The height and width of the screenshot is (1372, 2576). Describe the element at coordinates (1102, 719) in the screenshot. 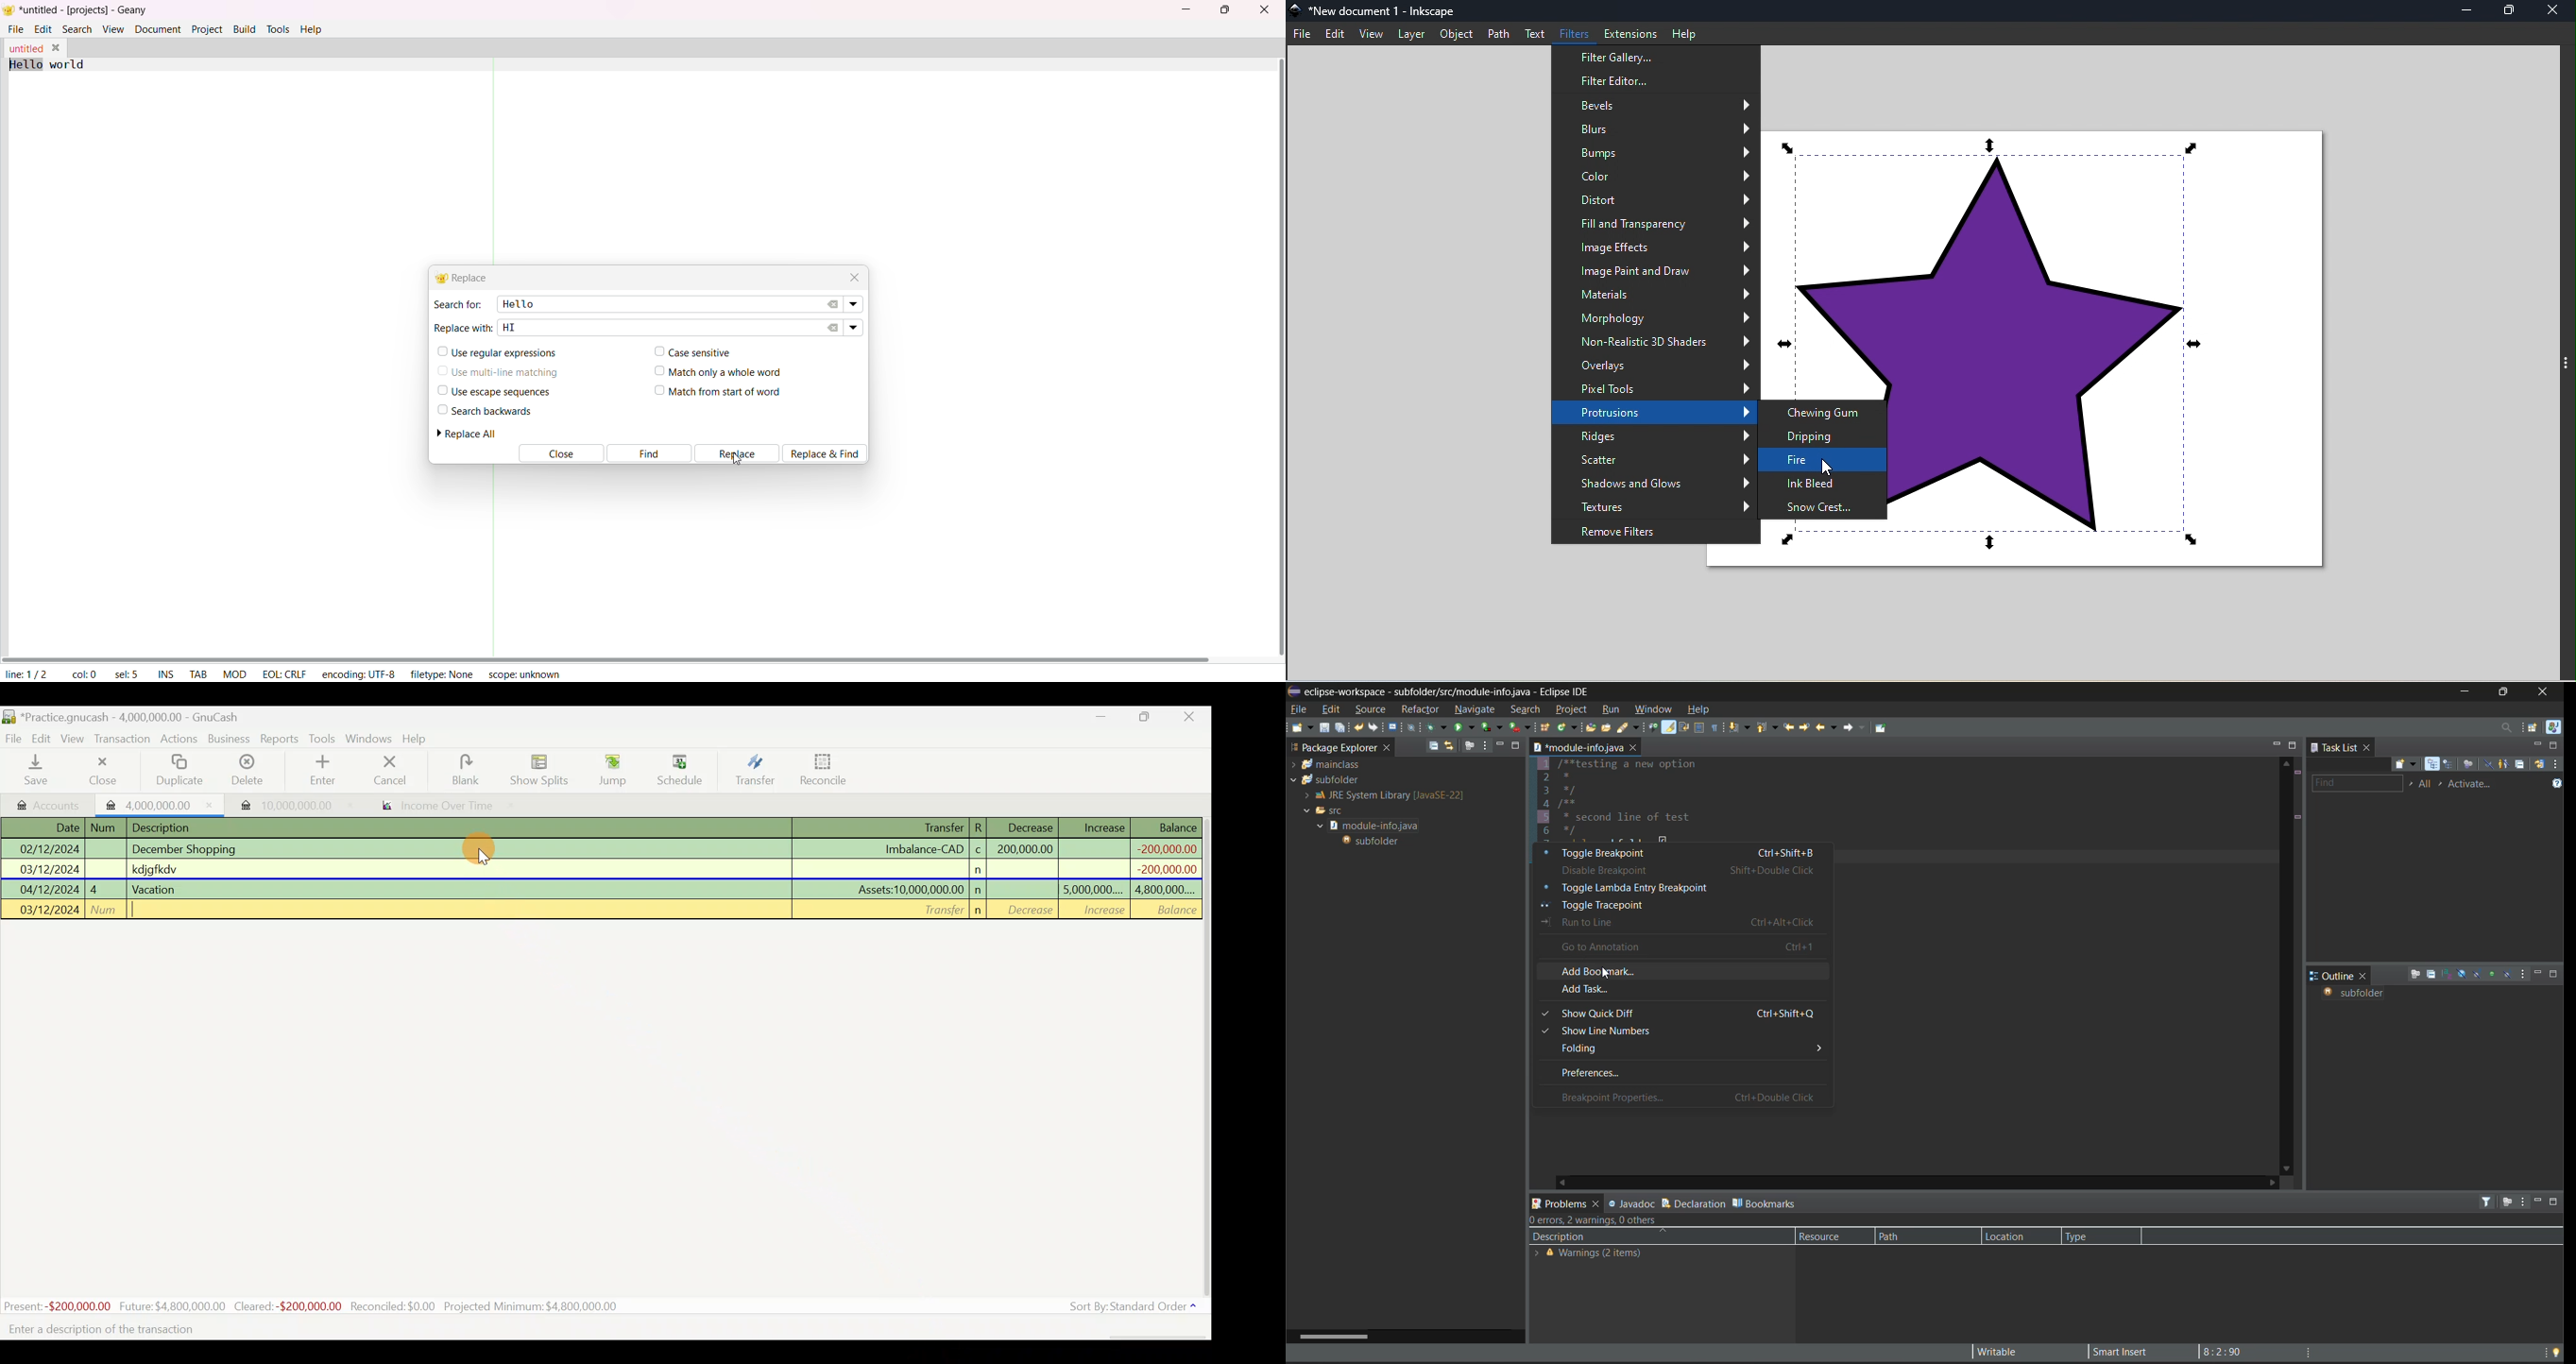

I see `Minimise` at that location.